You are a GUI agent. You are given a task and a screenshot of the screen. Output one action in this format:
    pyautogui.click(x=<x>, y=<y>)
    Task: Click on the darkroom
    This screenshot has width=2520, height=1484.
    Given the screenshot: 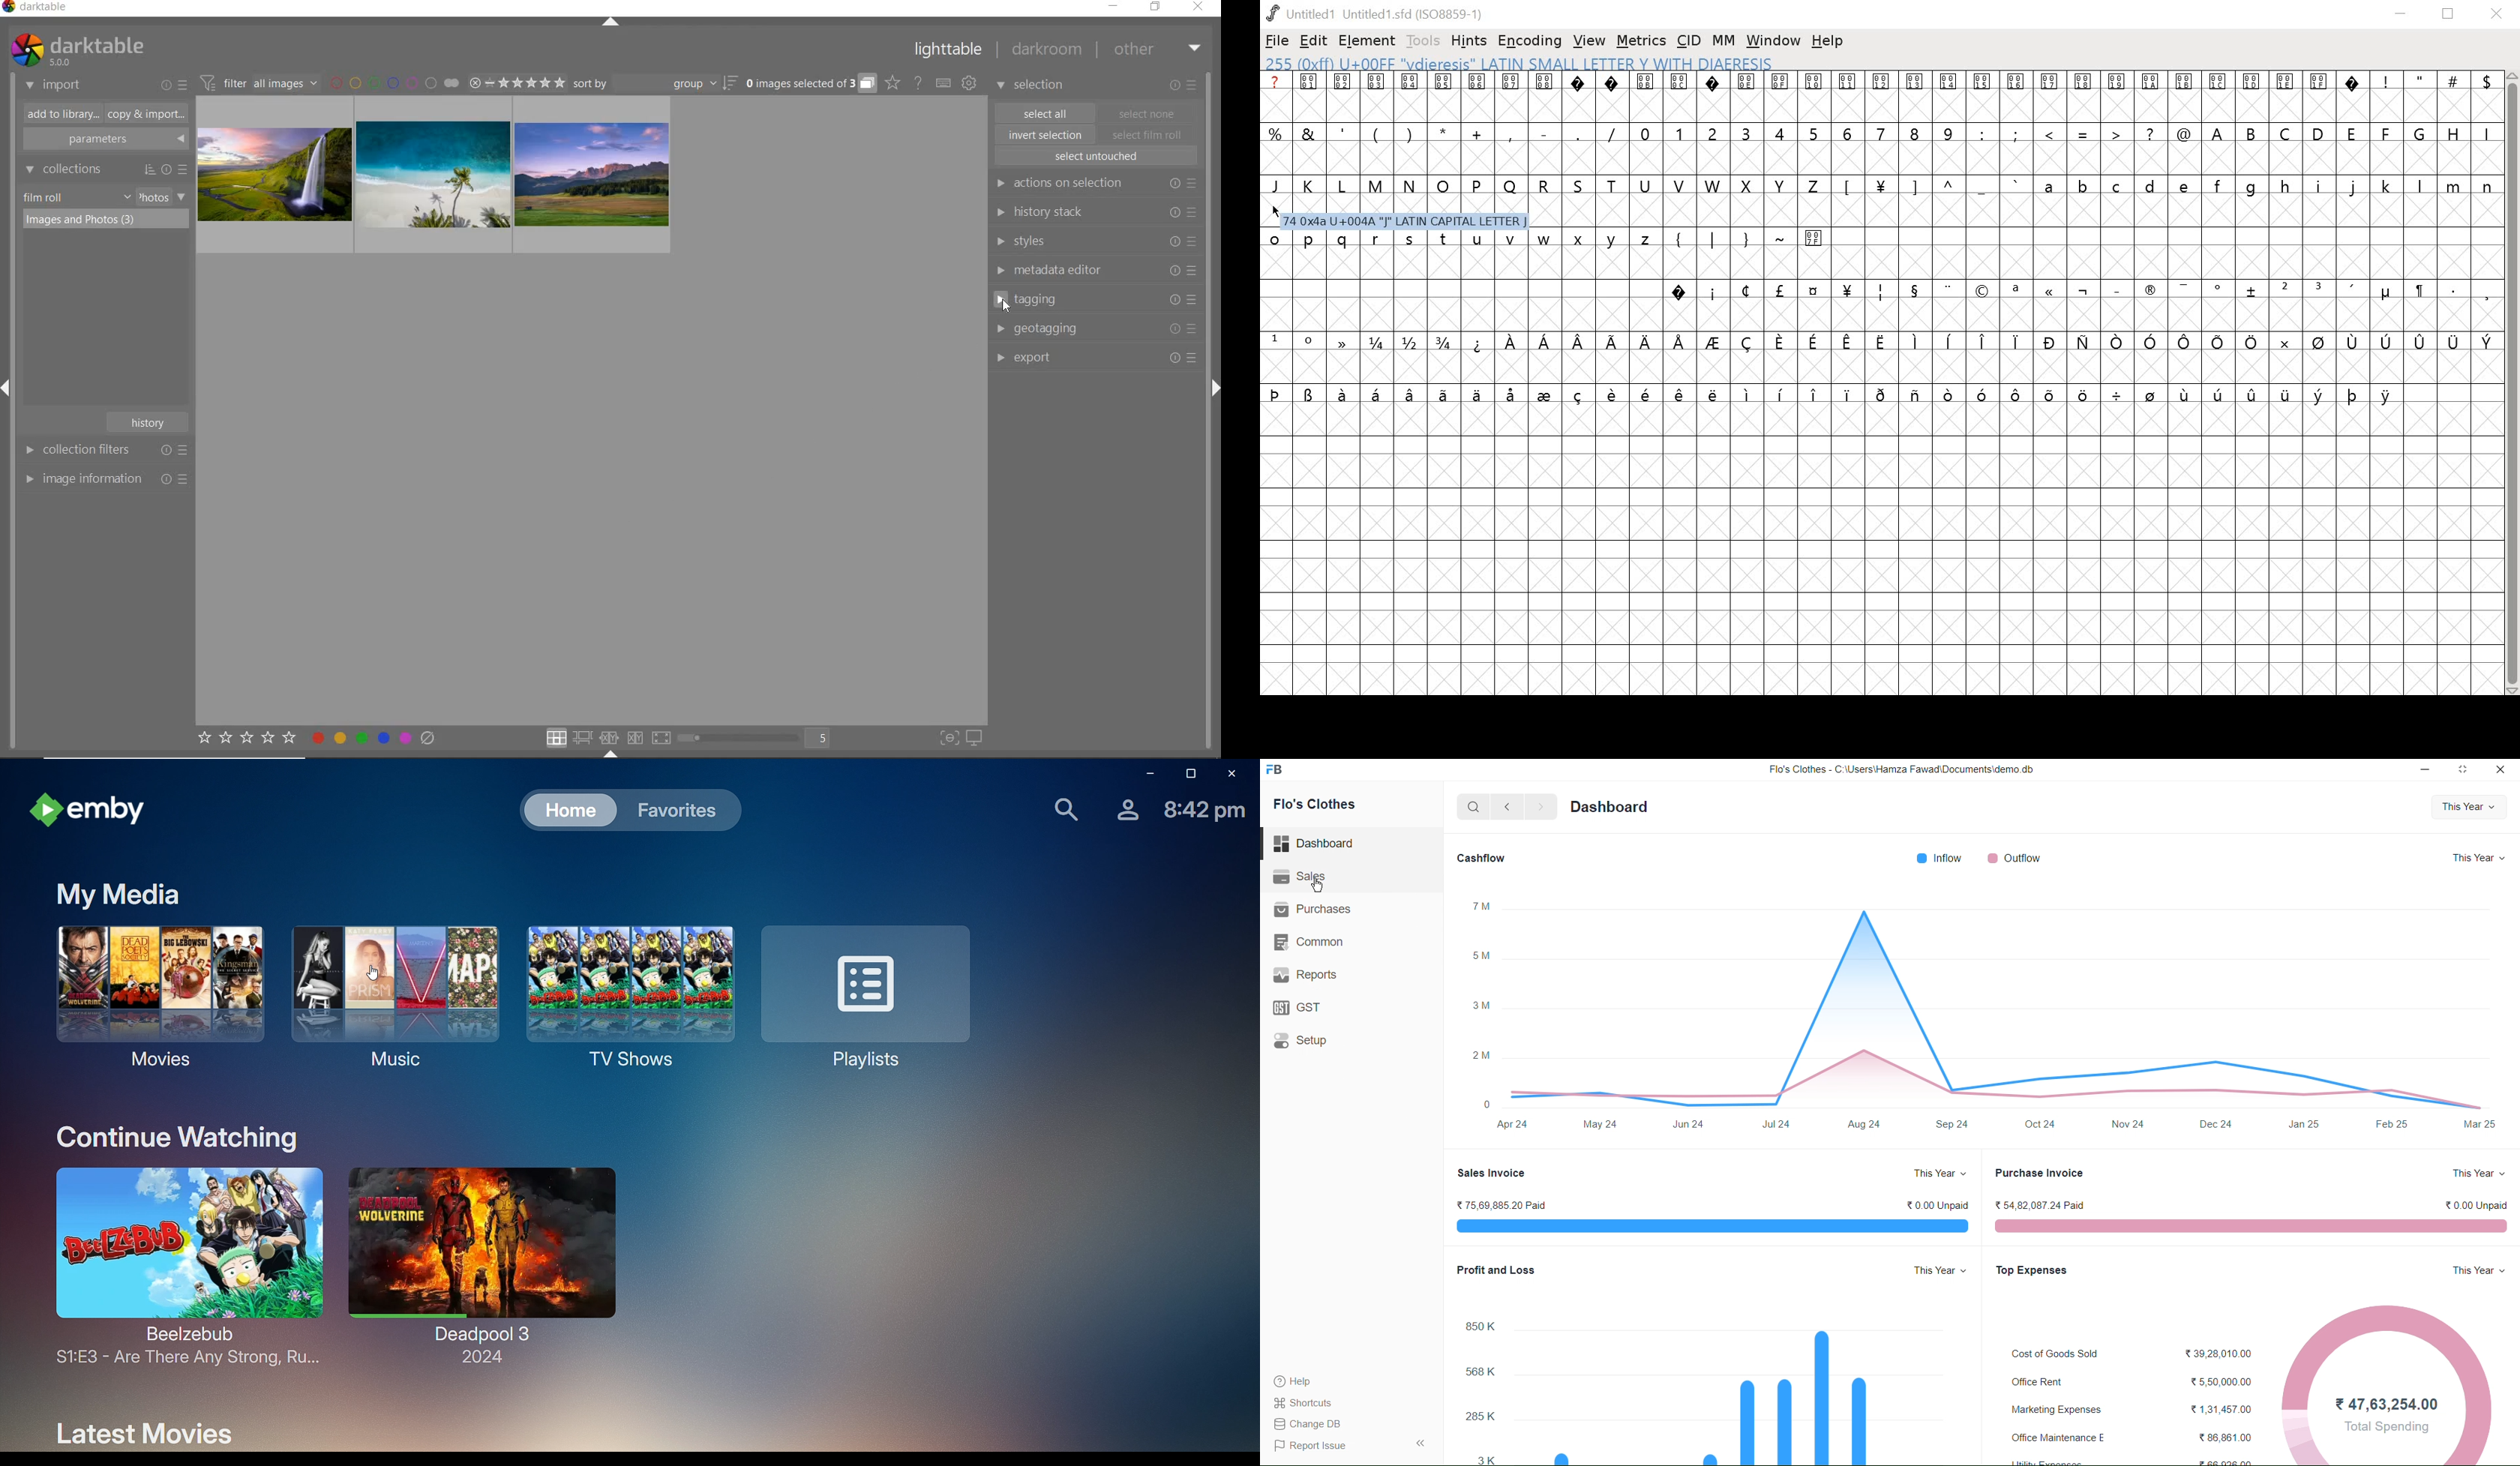 What is the action you would take?
    pyautogui.click(x=1048, y=52)
    